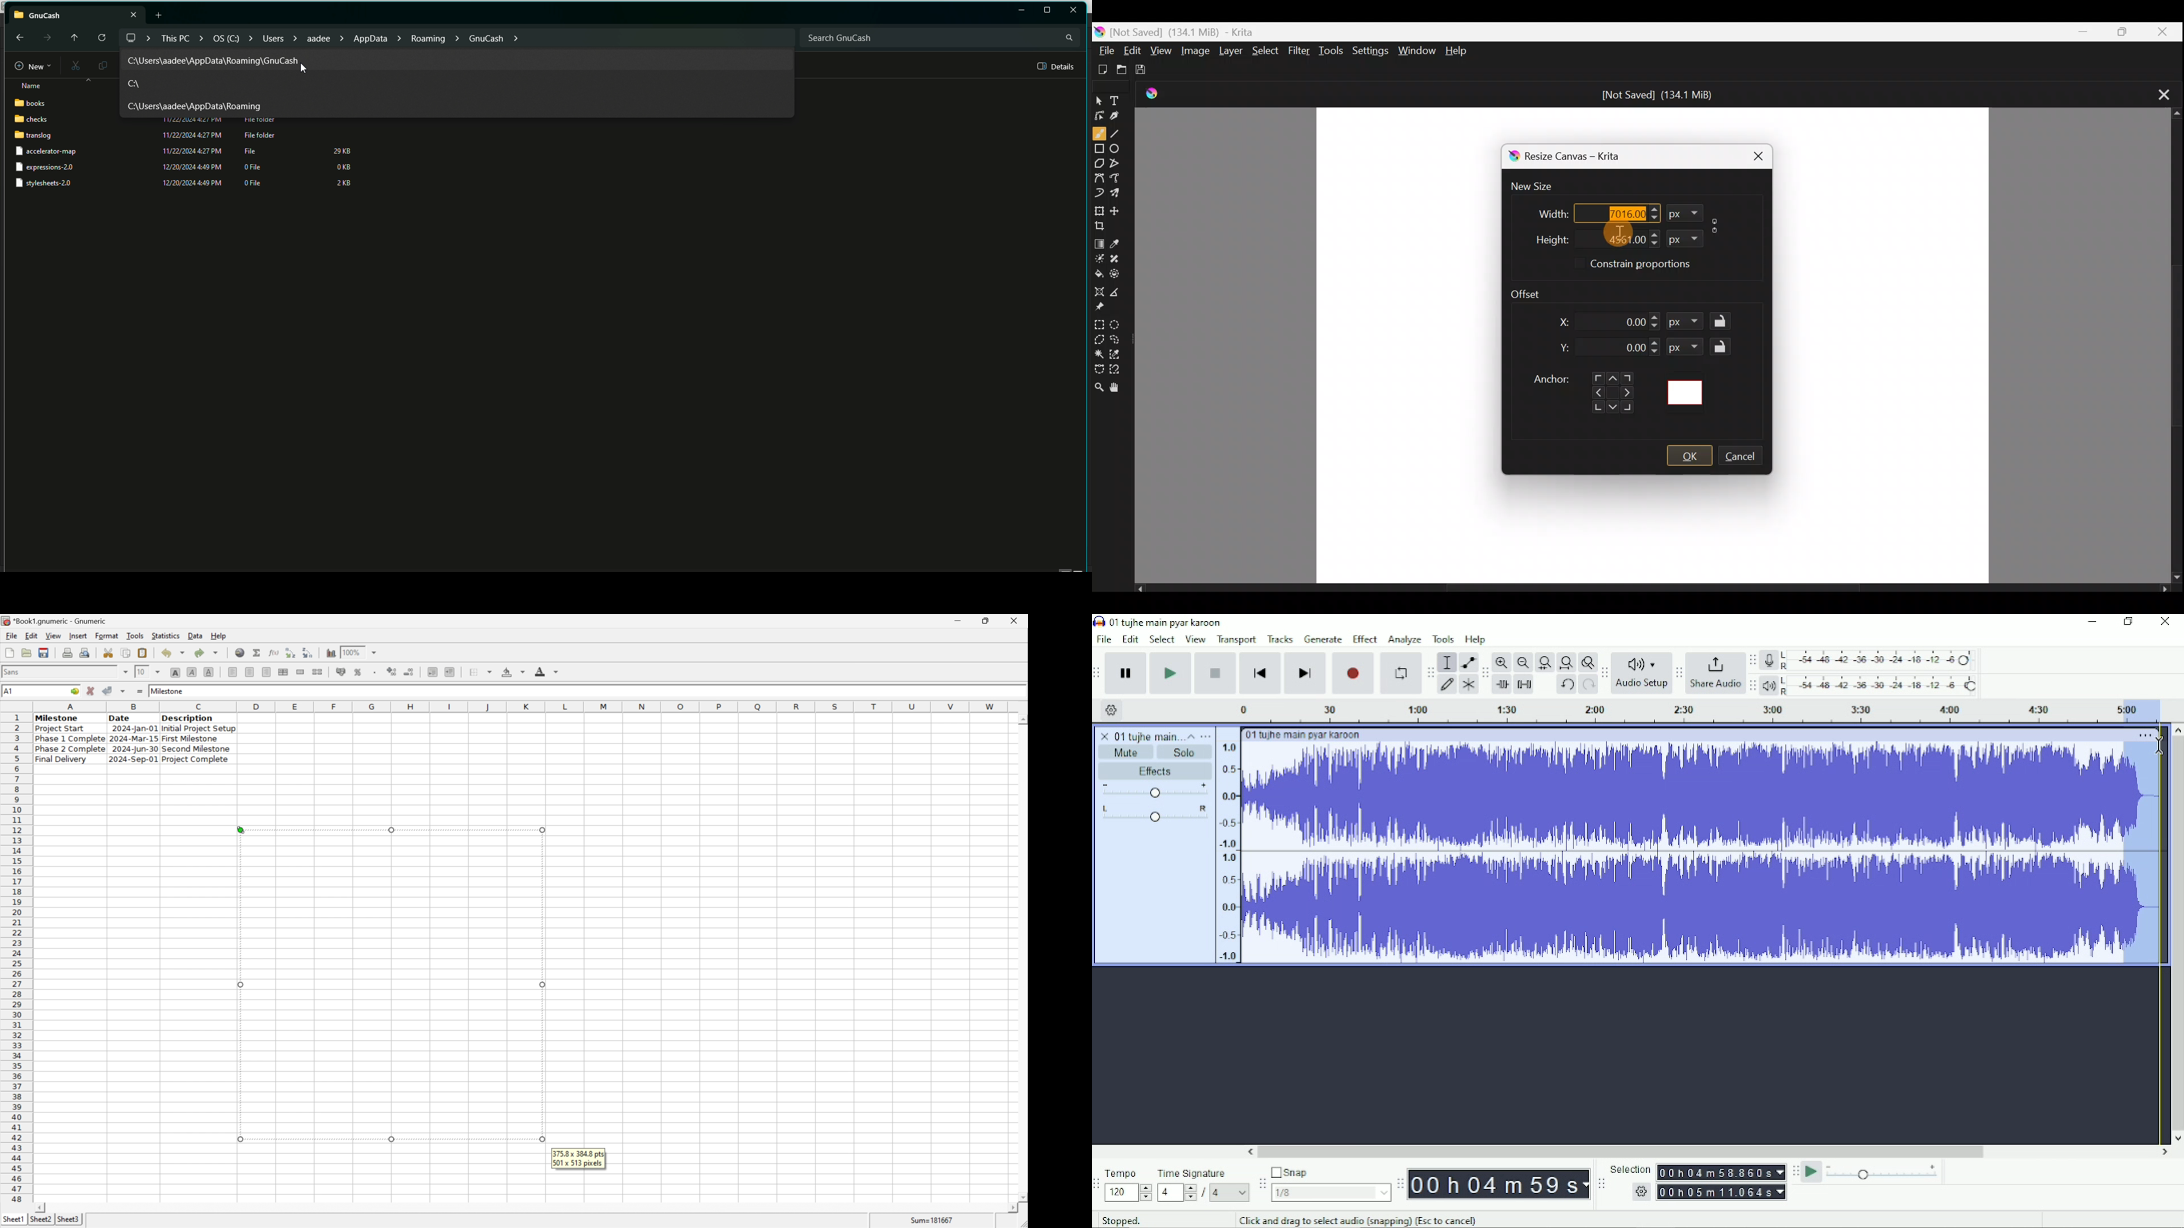  I want to click on Y dimension, so click(1562, 348).